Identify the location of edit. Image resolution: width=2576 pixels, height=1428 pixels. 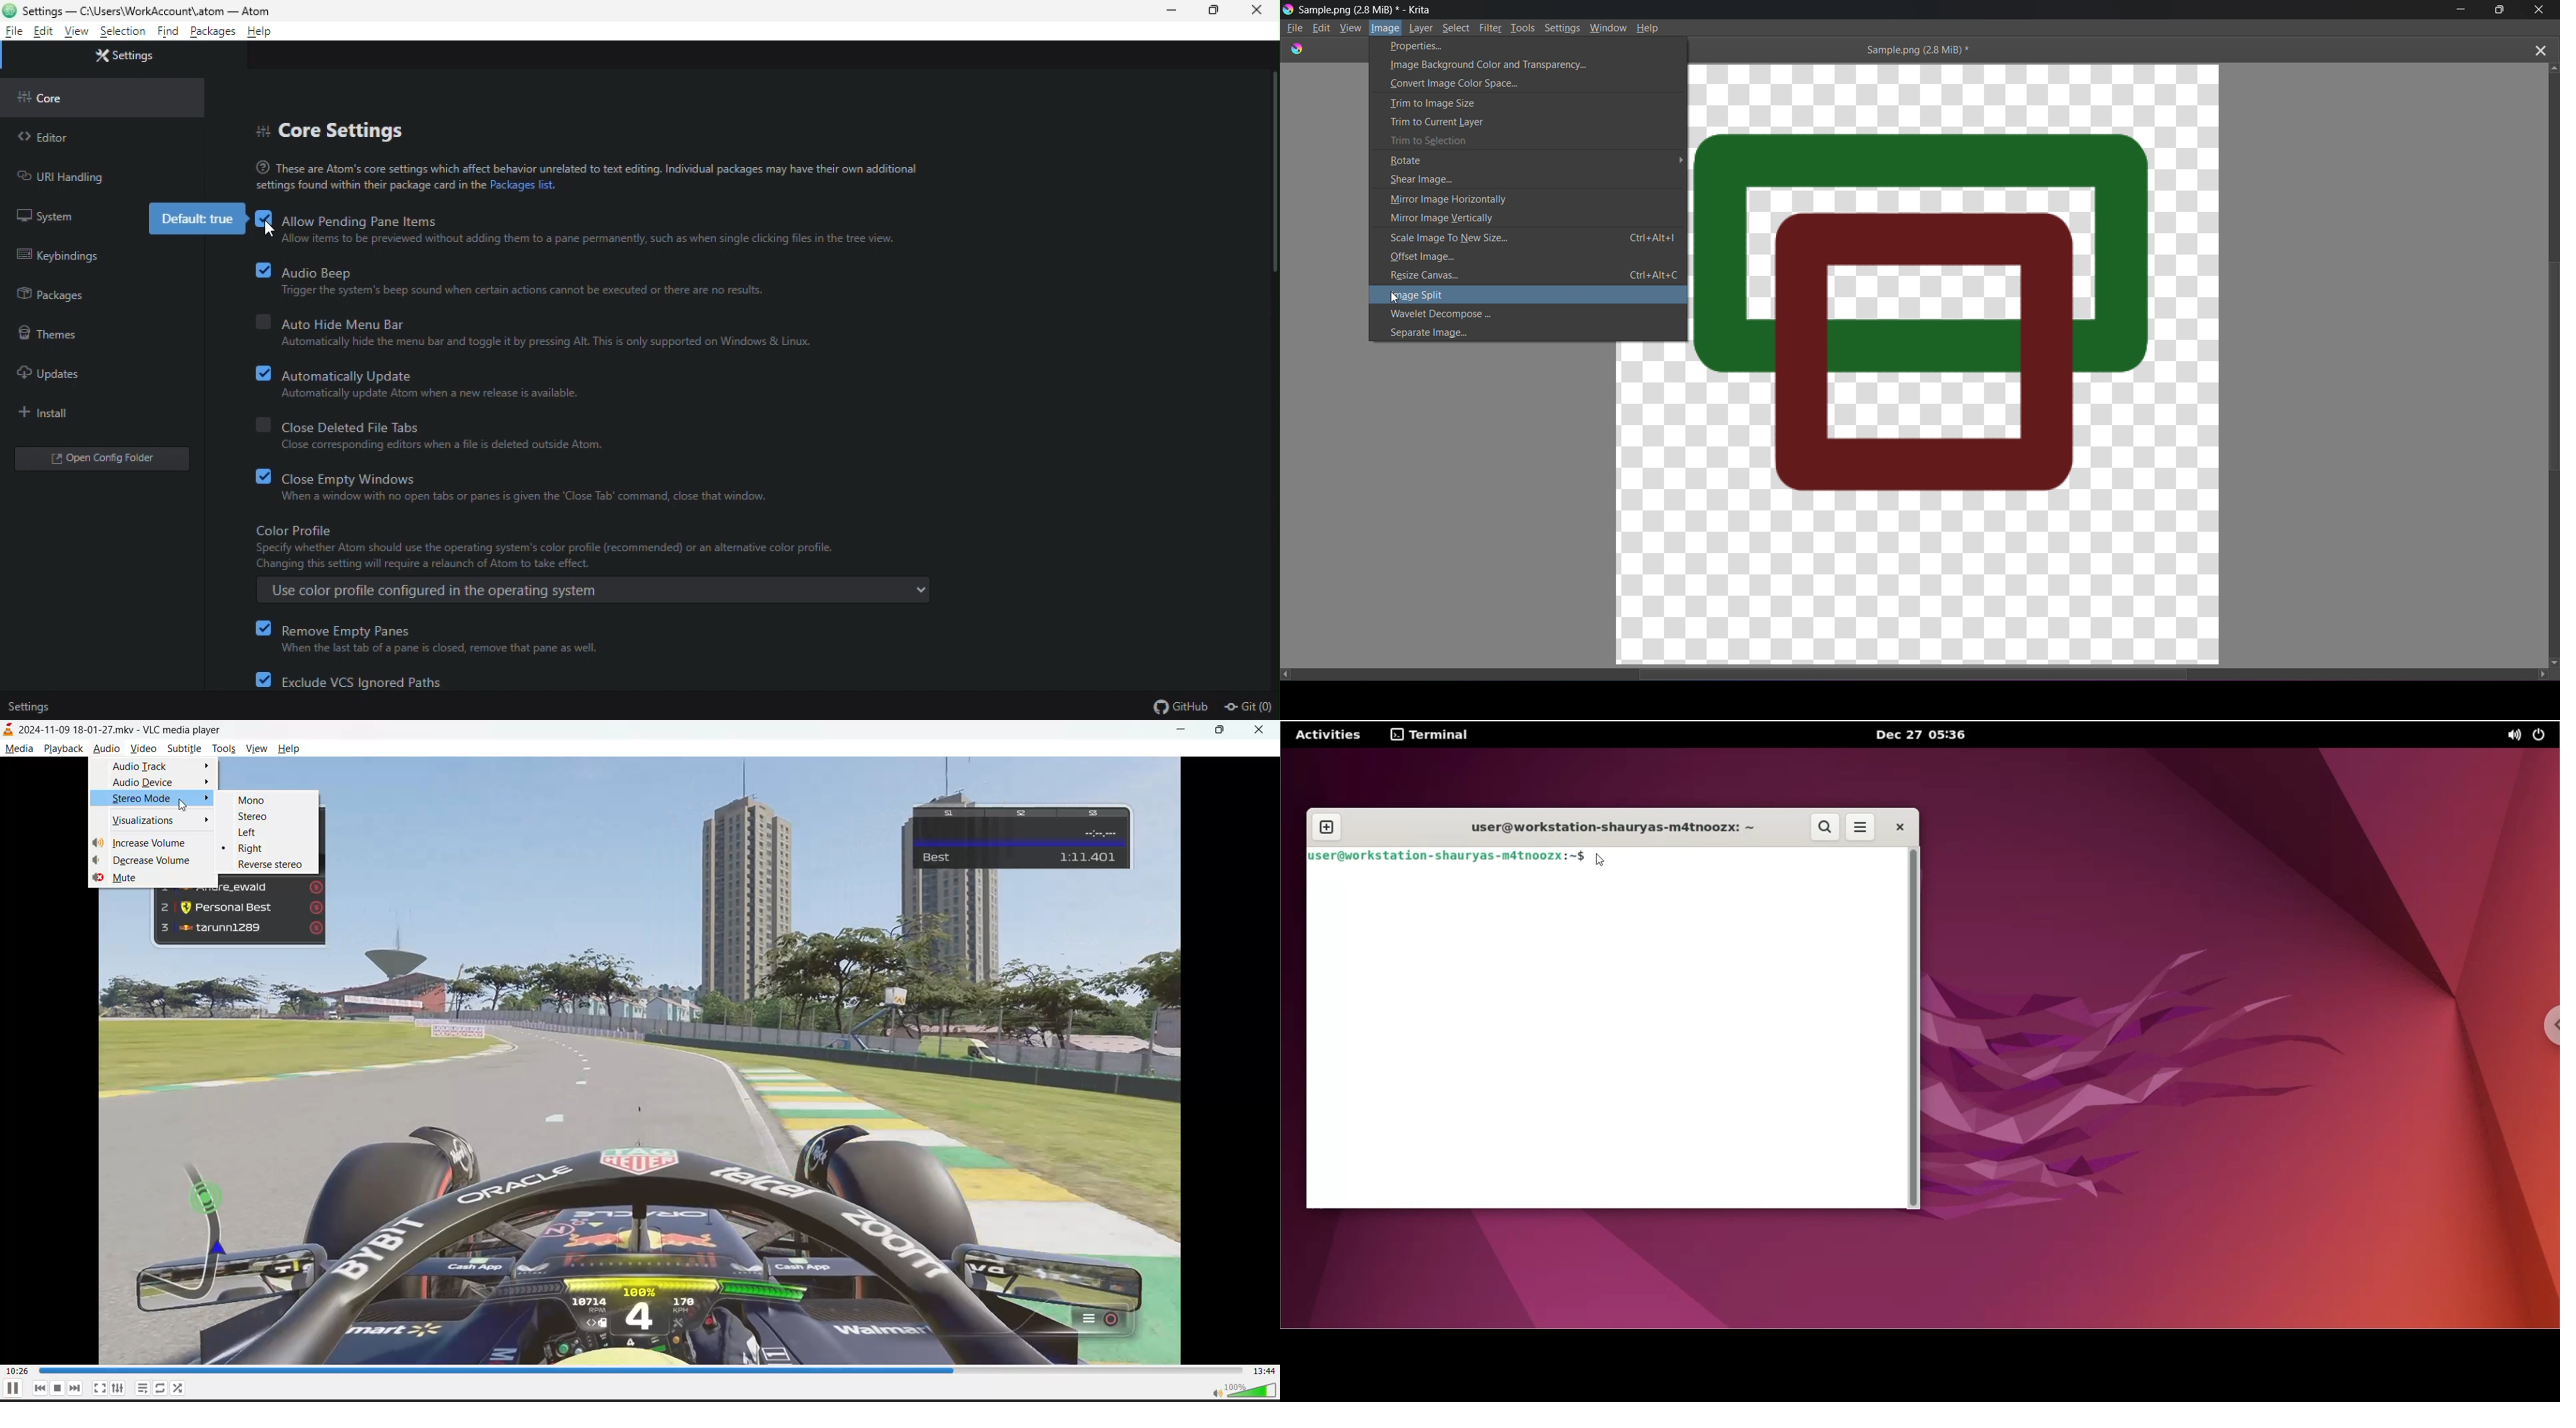
(44, 33).